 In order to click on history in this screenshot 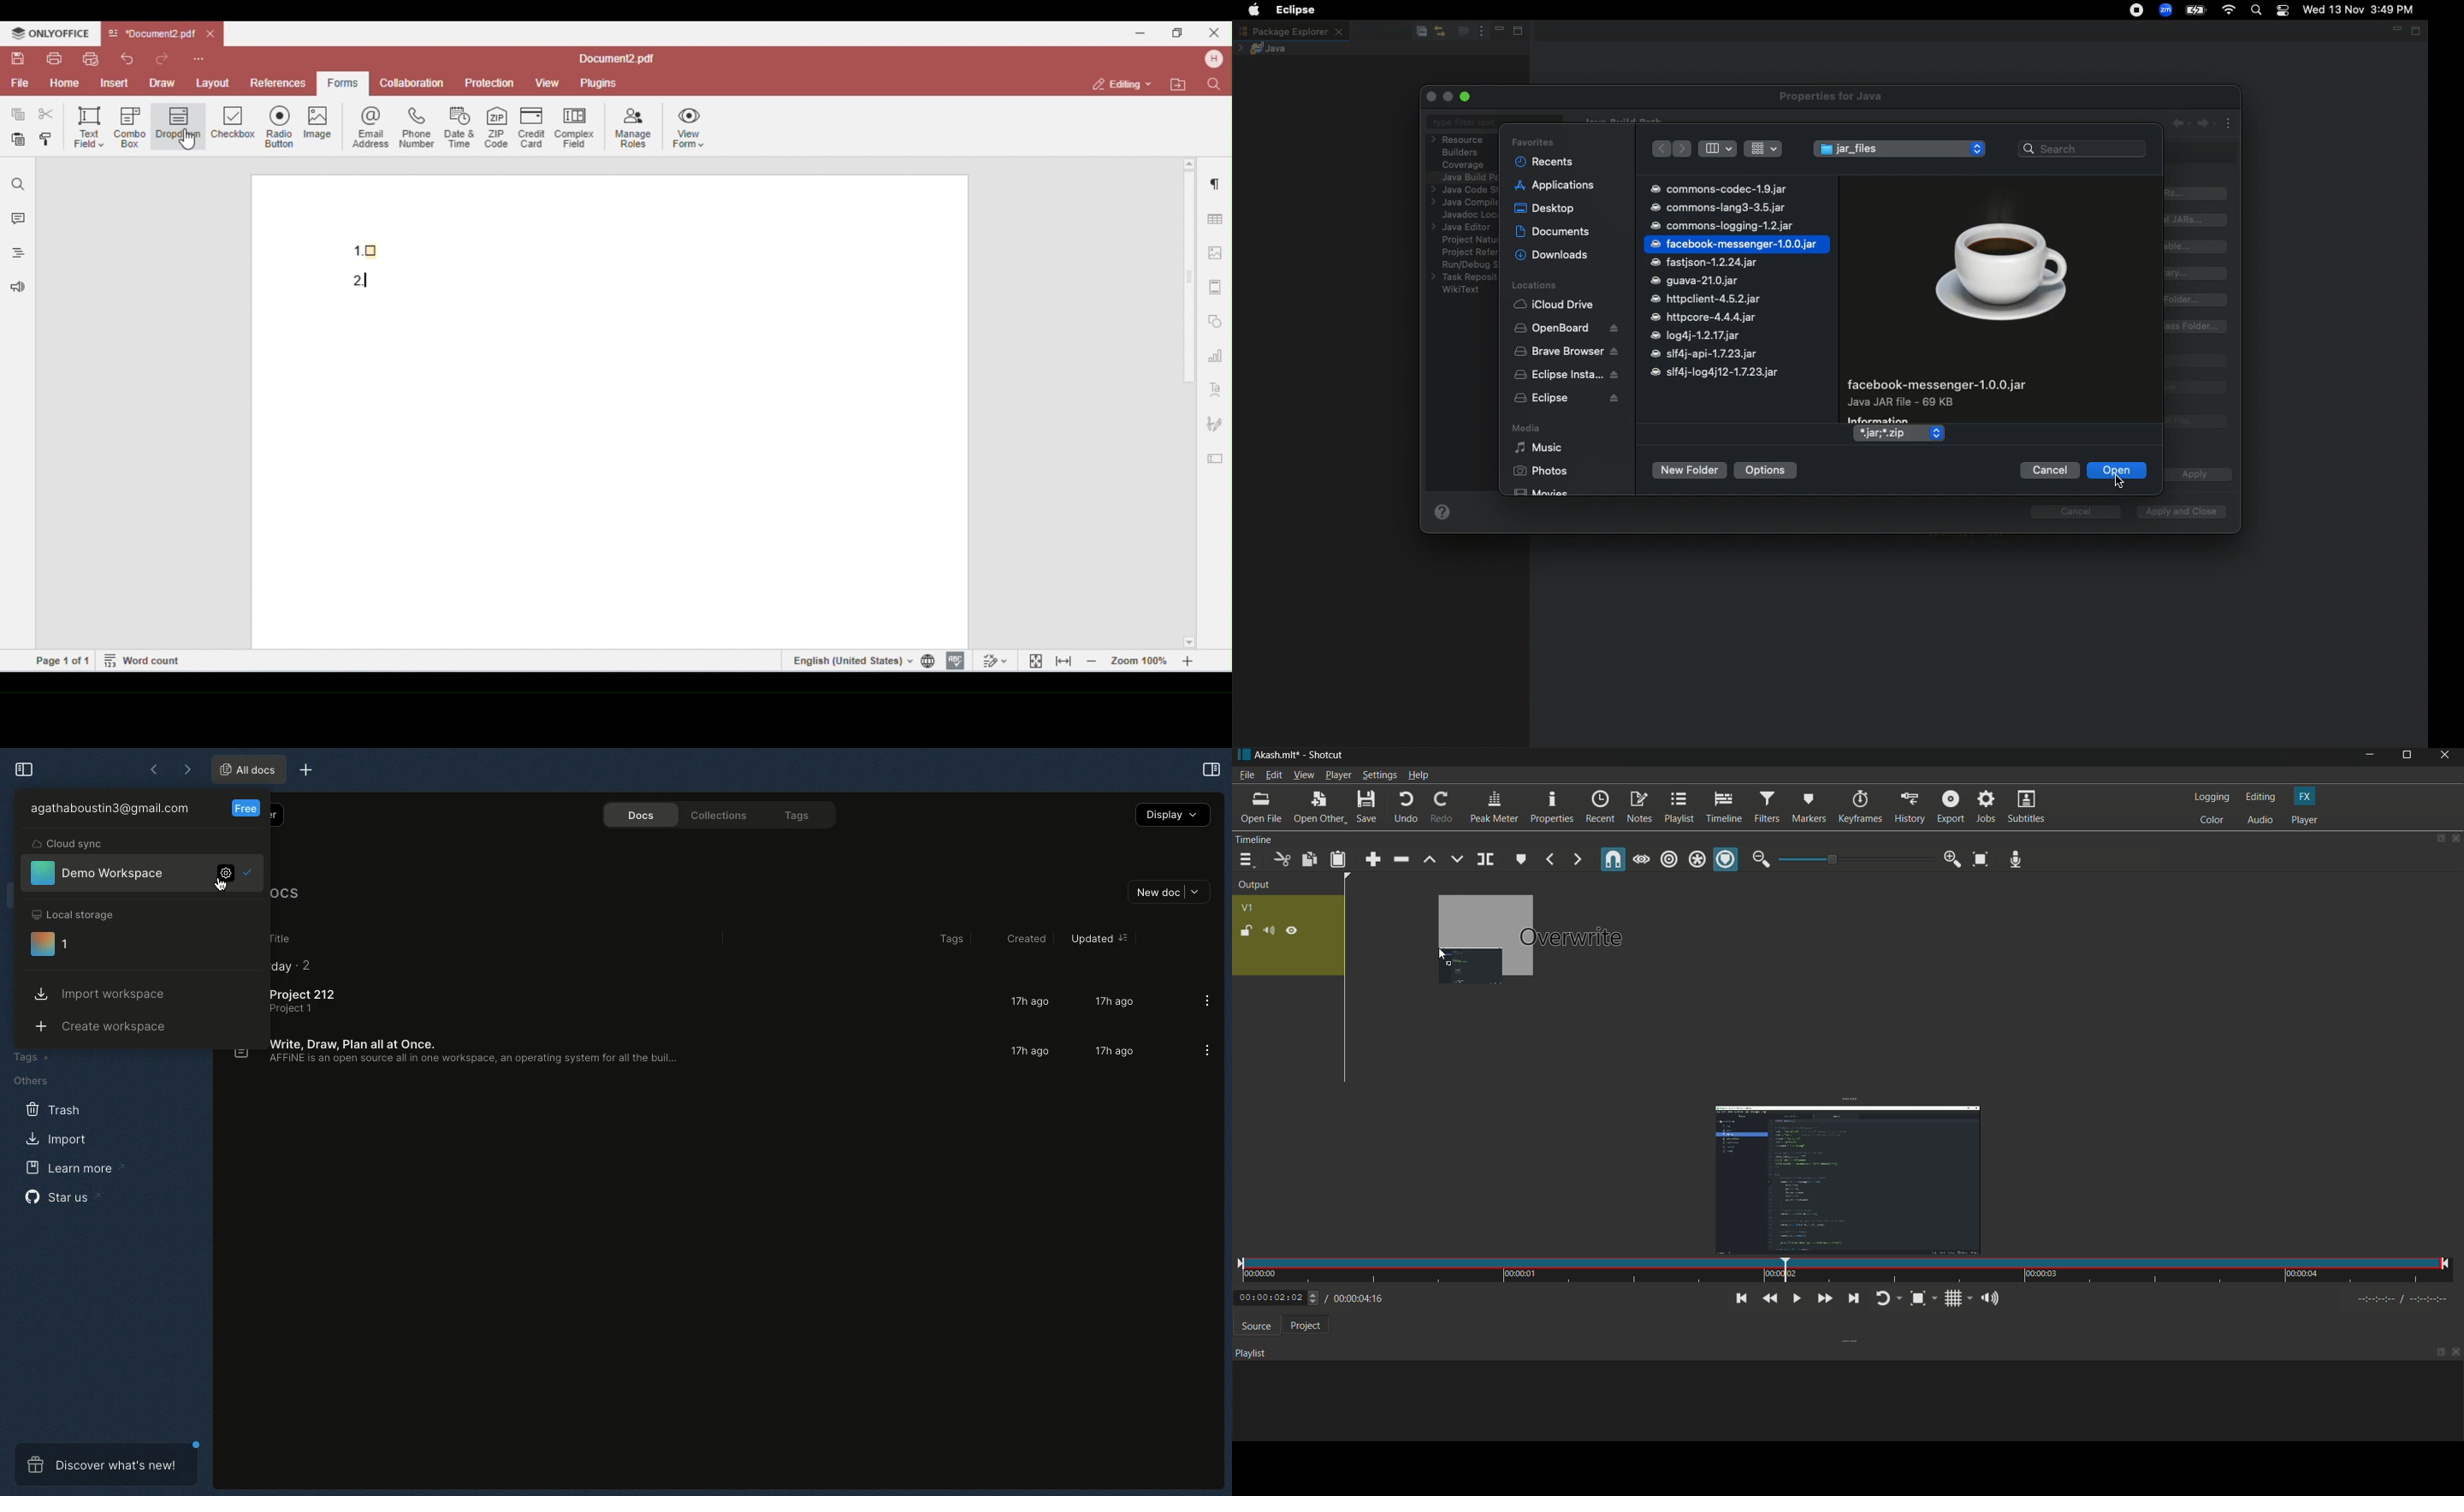, I will do `click(1909, 808)`.